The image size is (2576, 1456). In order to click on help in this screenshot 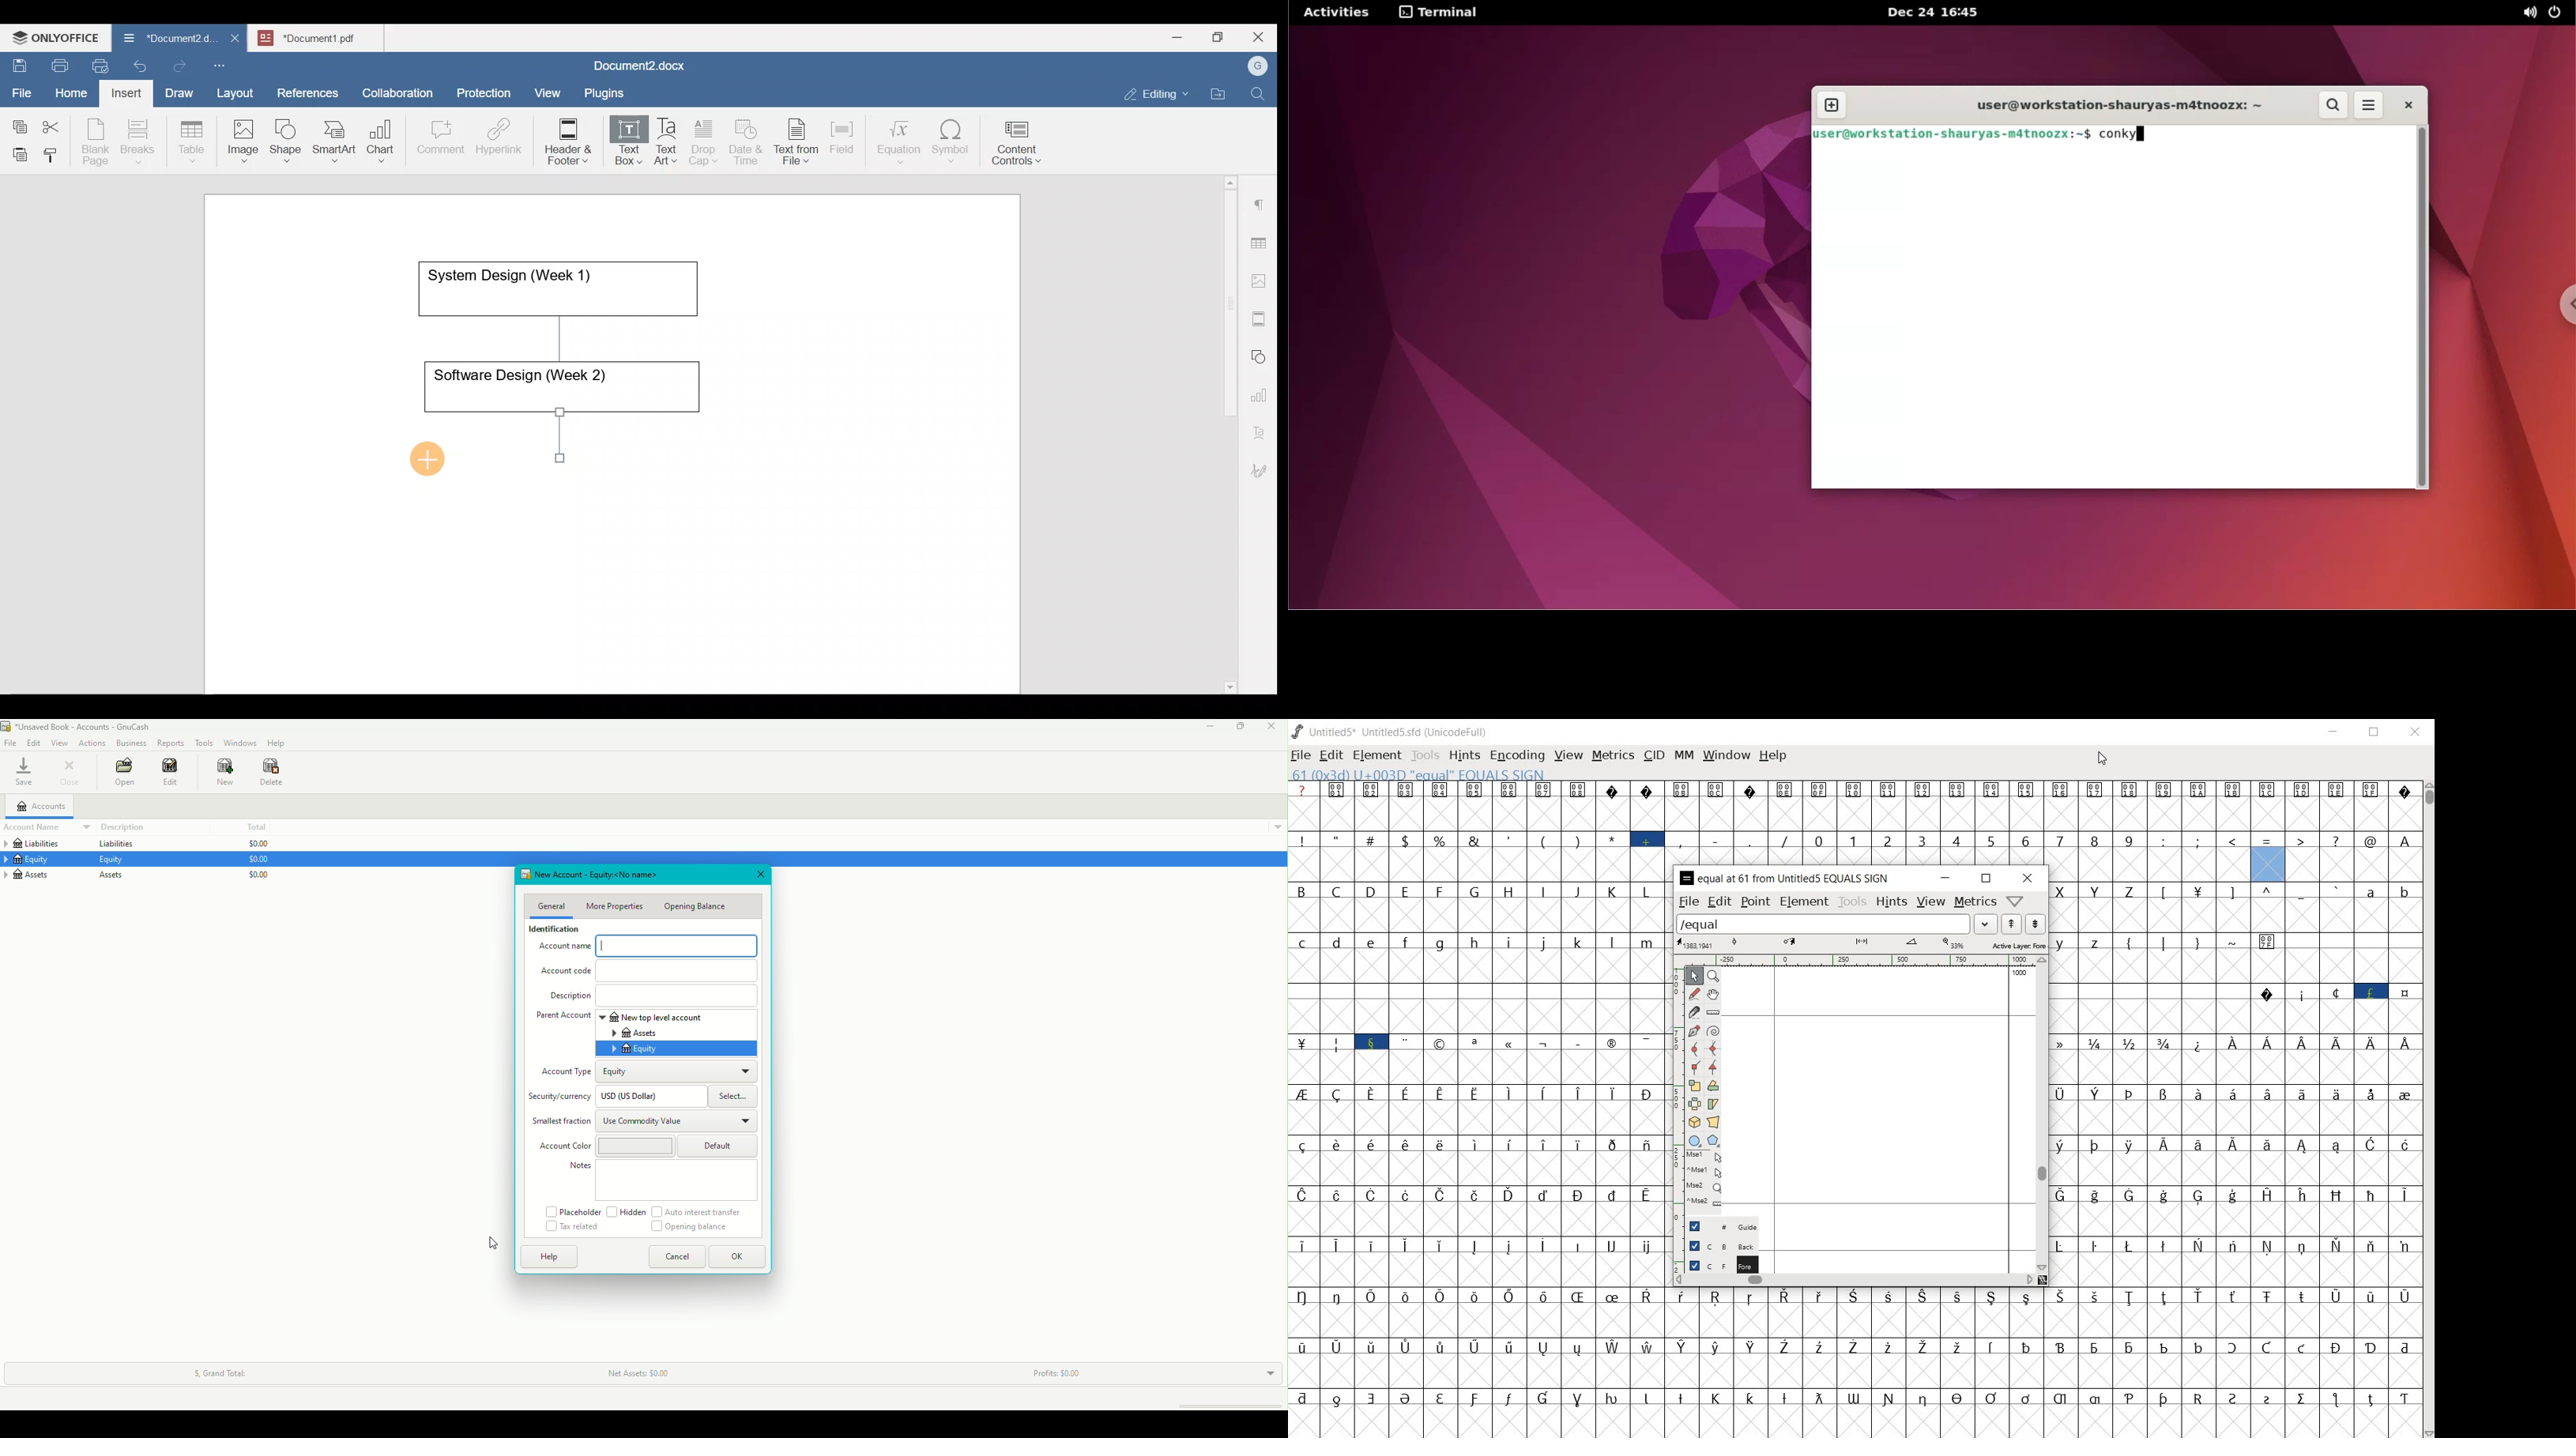, I will do `click(1773, 759)`.